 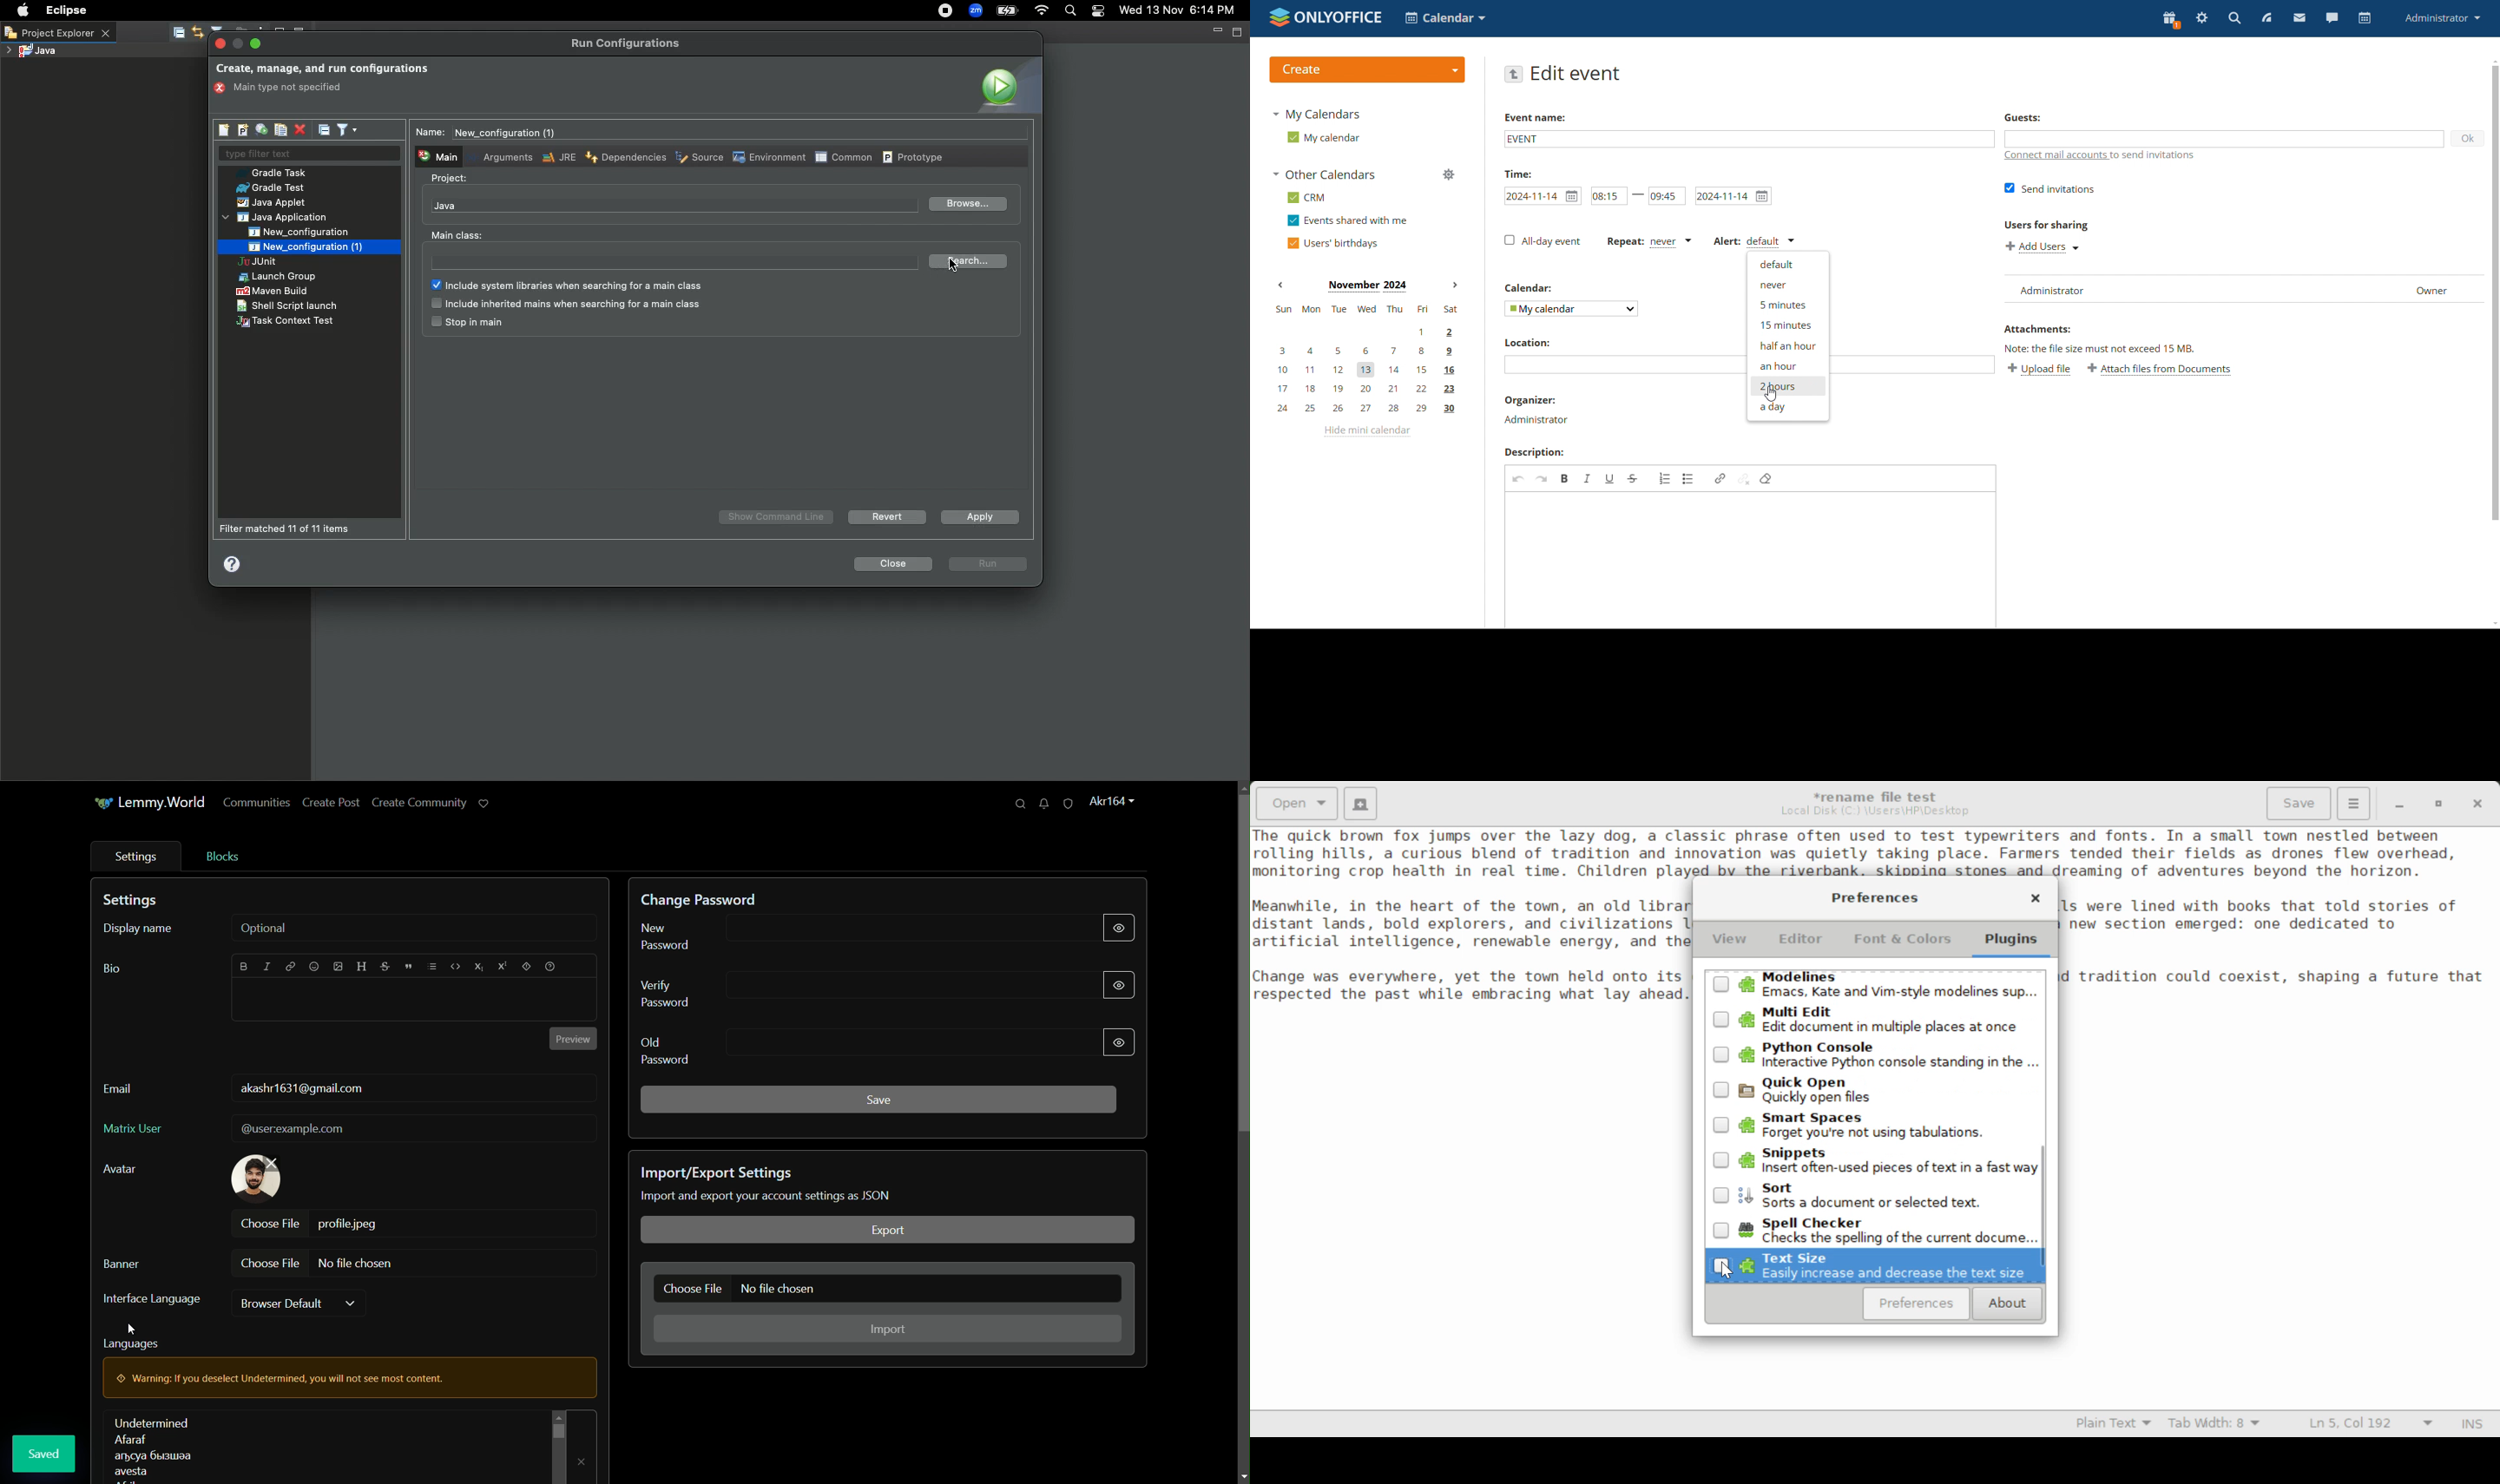 What do you see at coordinates (2225, 139) in the screenshot?
I see `add guests` at bounding box center [2225, 139].